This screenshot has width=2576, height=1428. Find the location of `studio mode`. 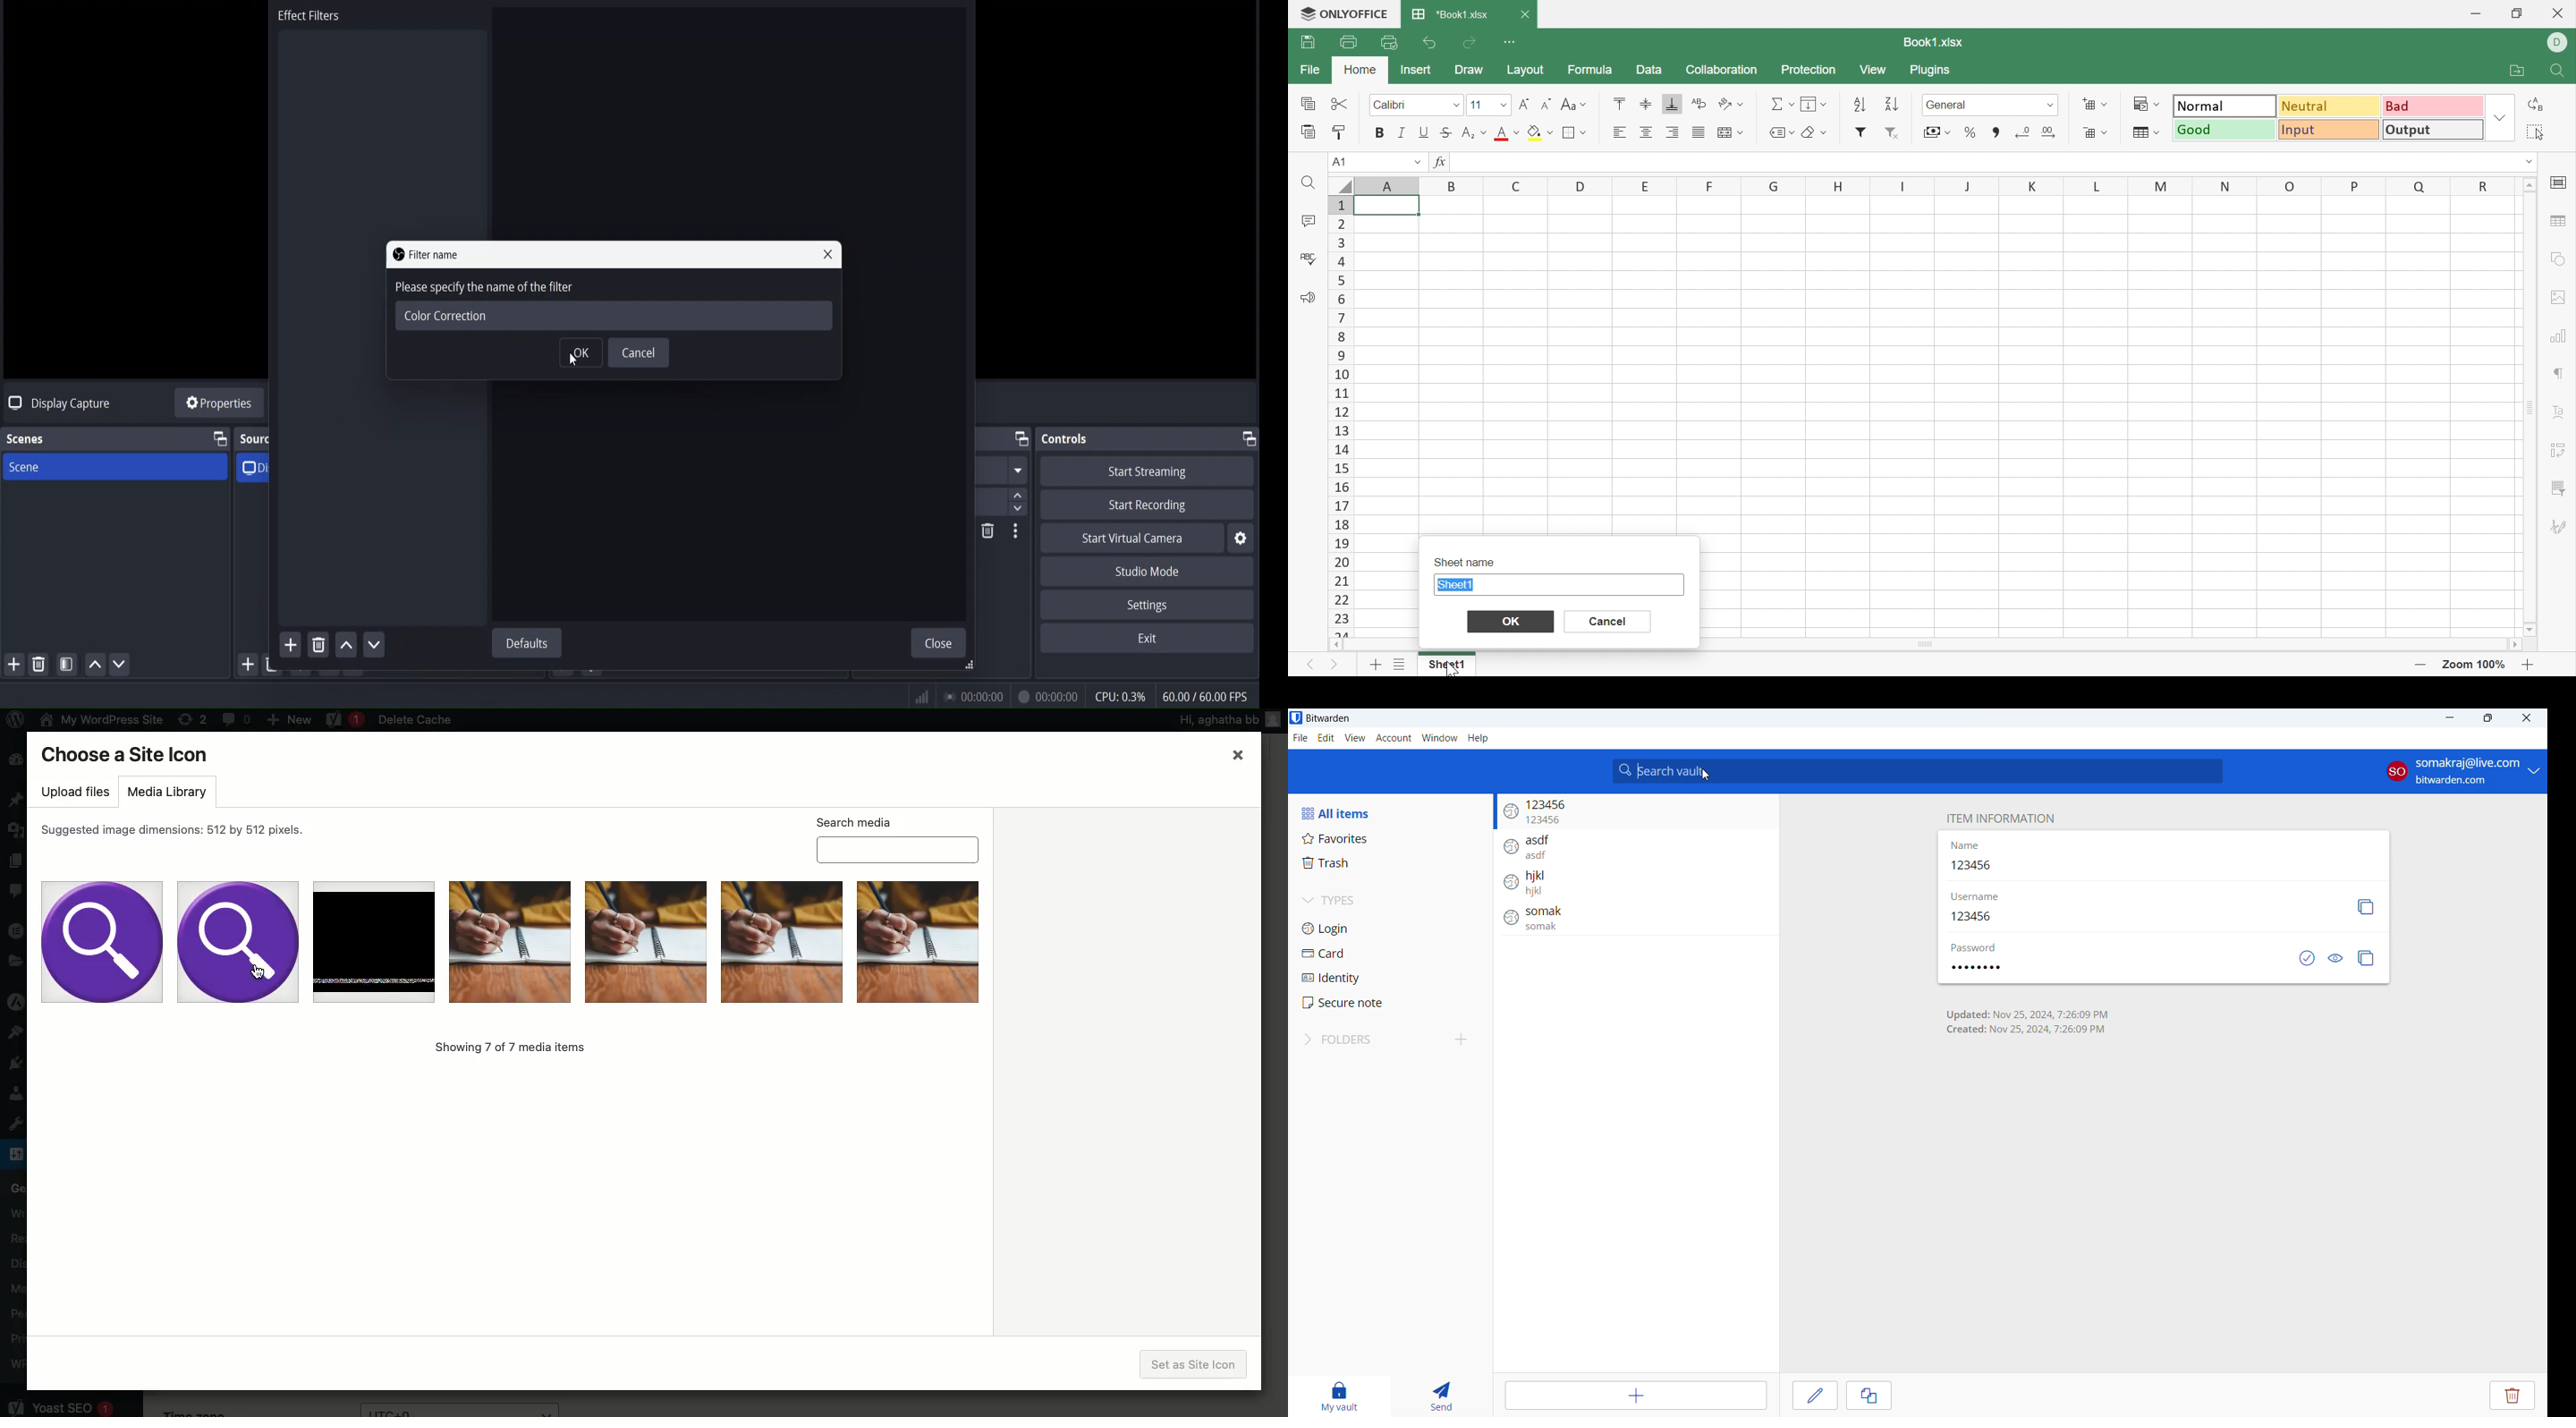

studio mode is located at coordinates (1150, 571).